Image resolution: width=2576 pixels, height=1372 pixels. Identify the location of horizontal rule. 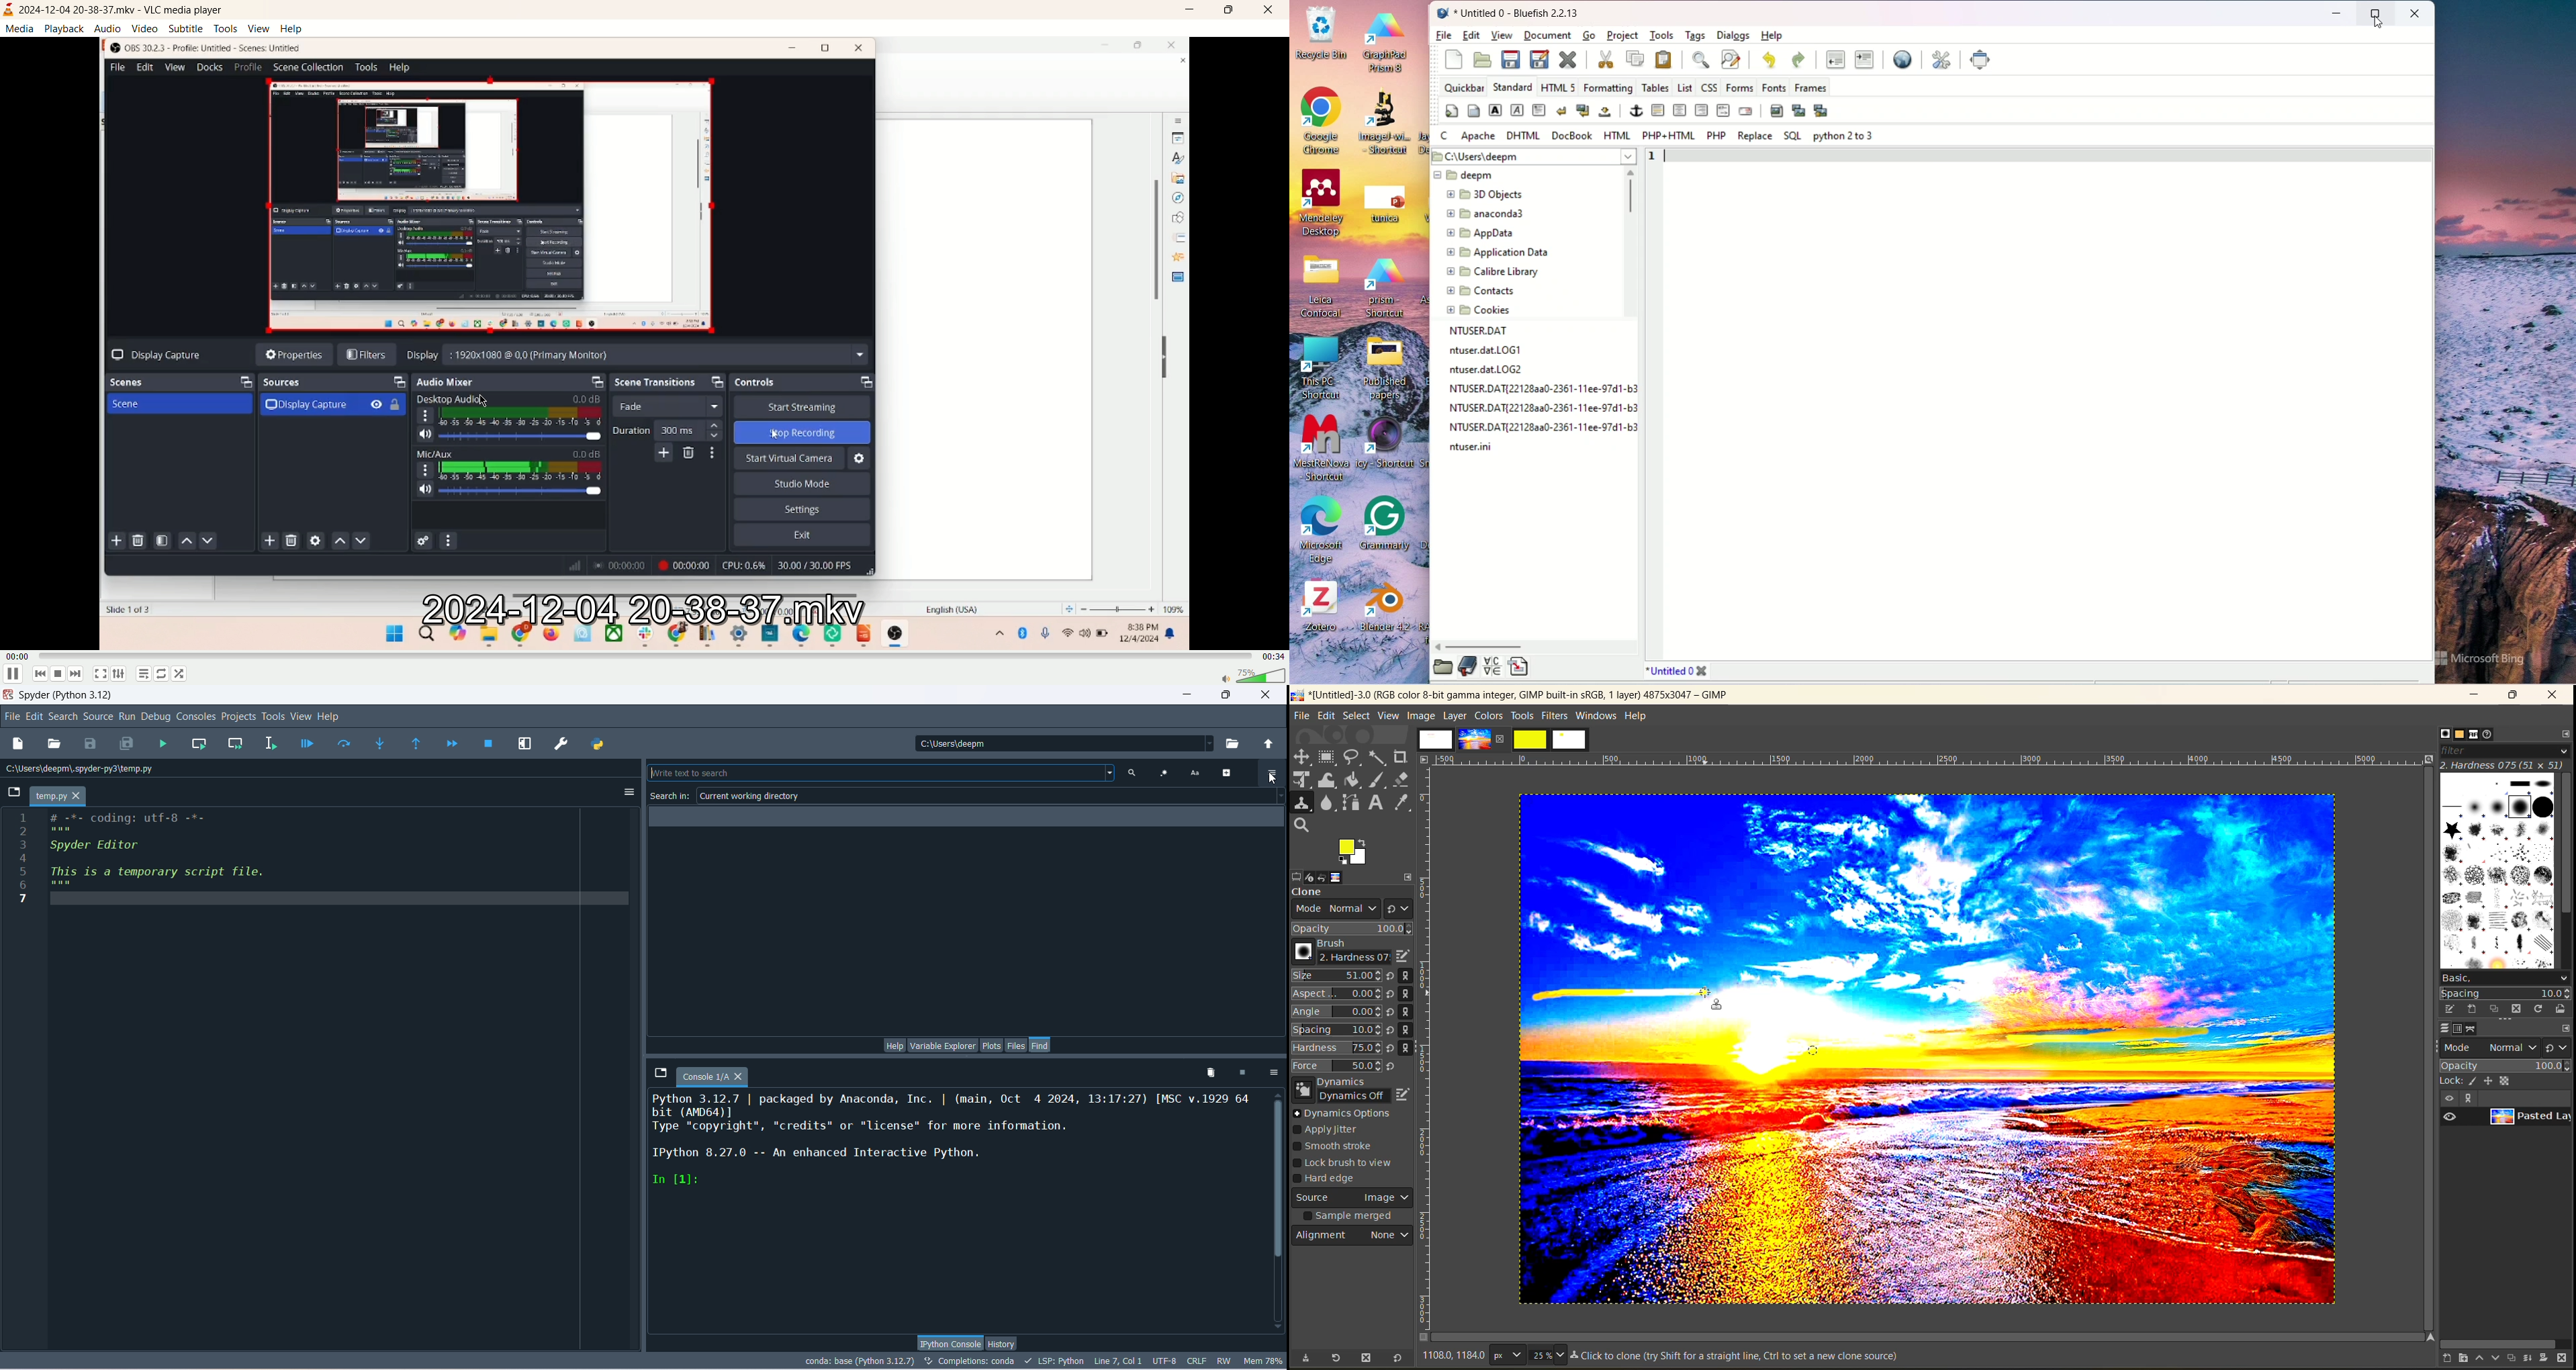
(1657, 110).